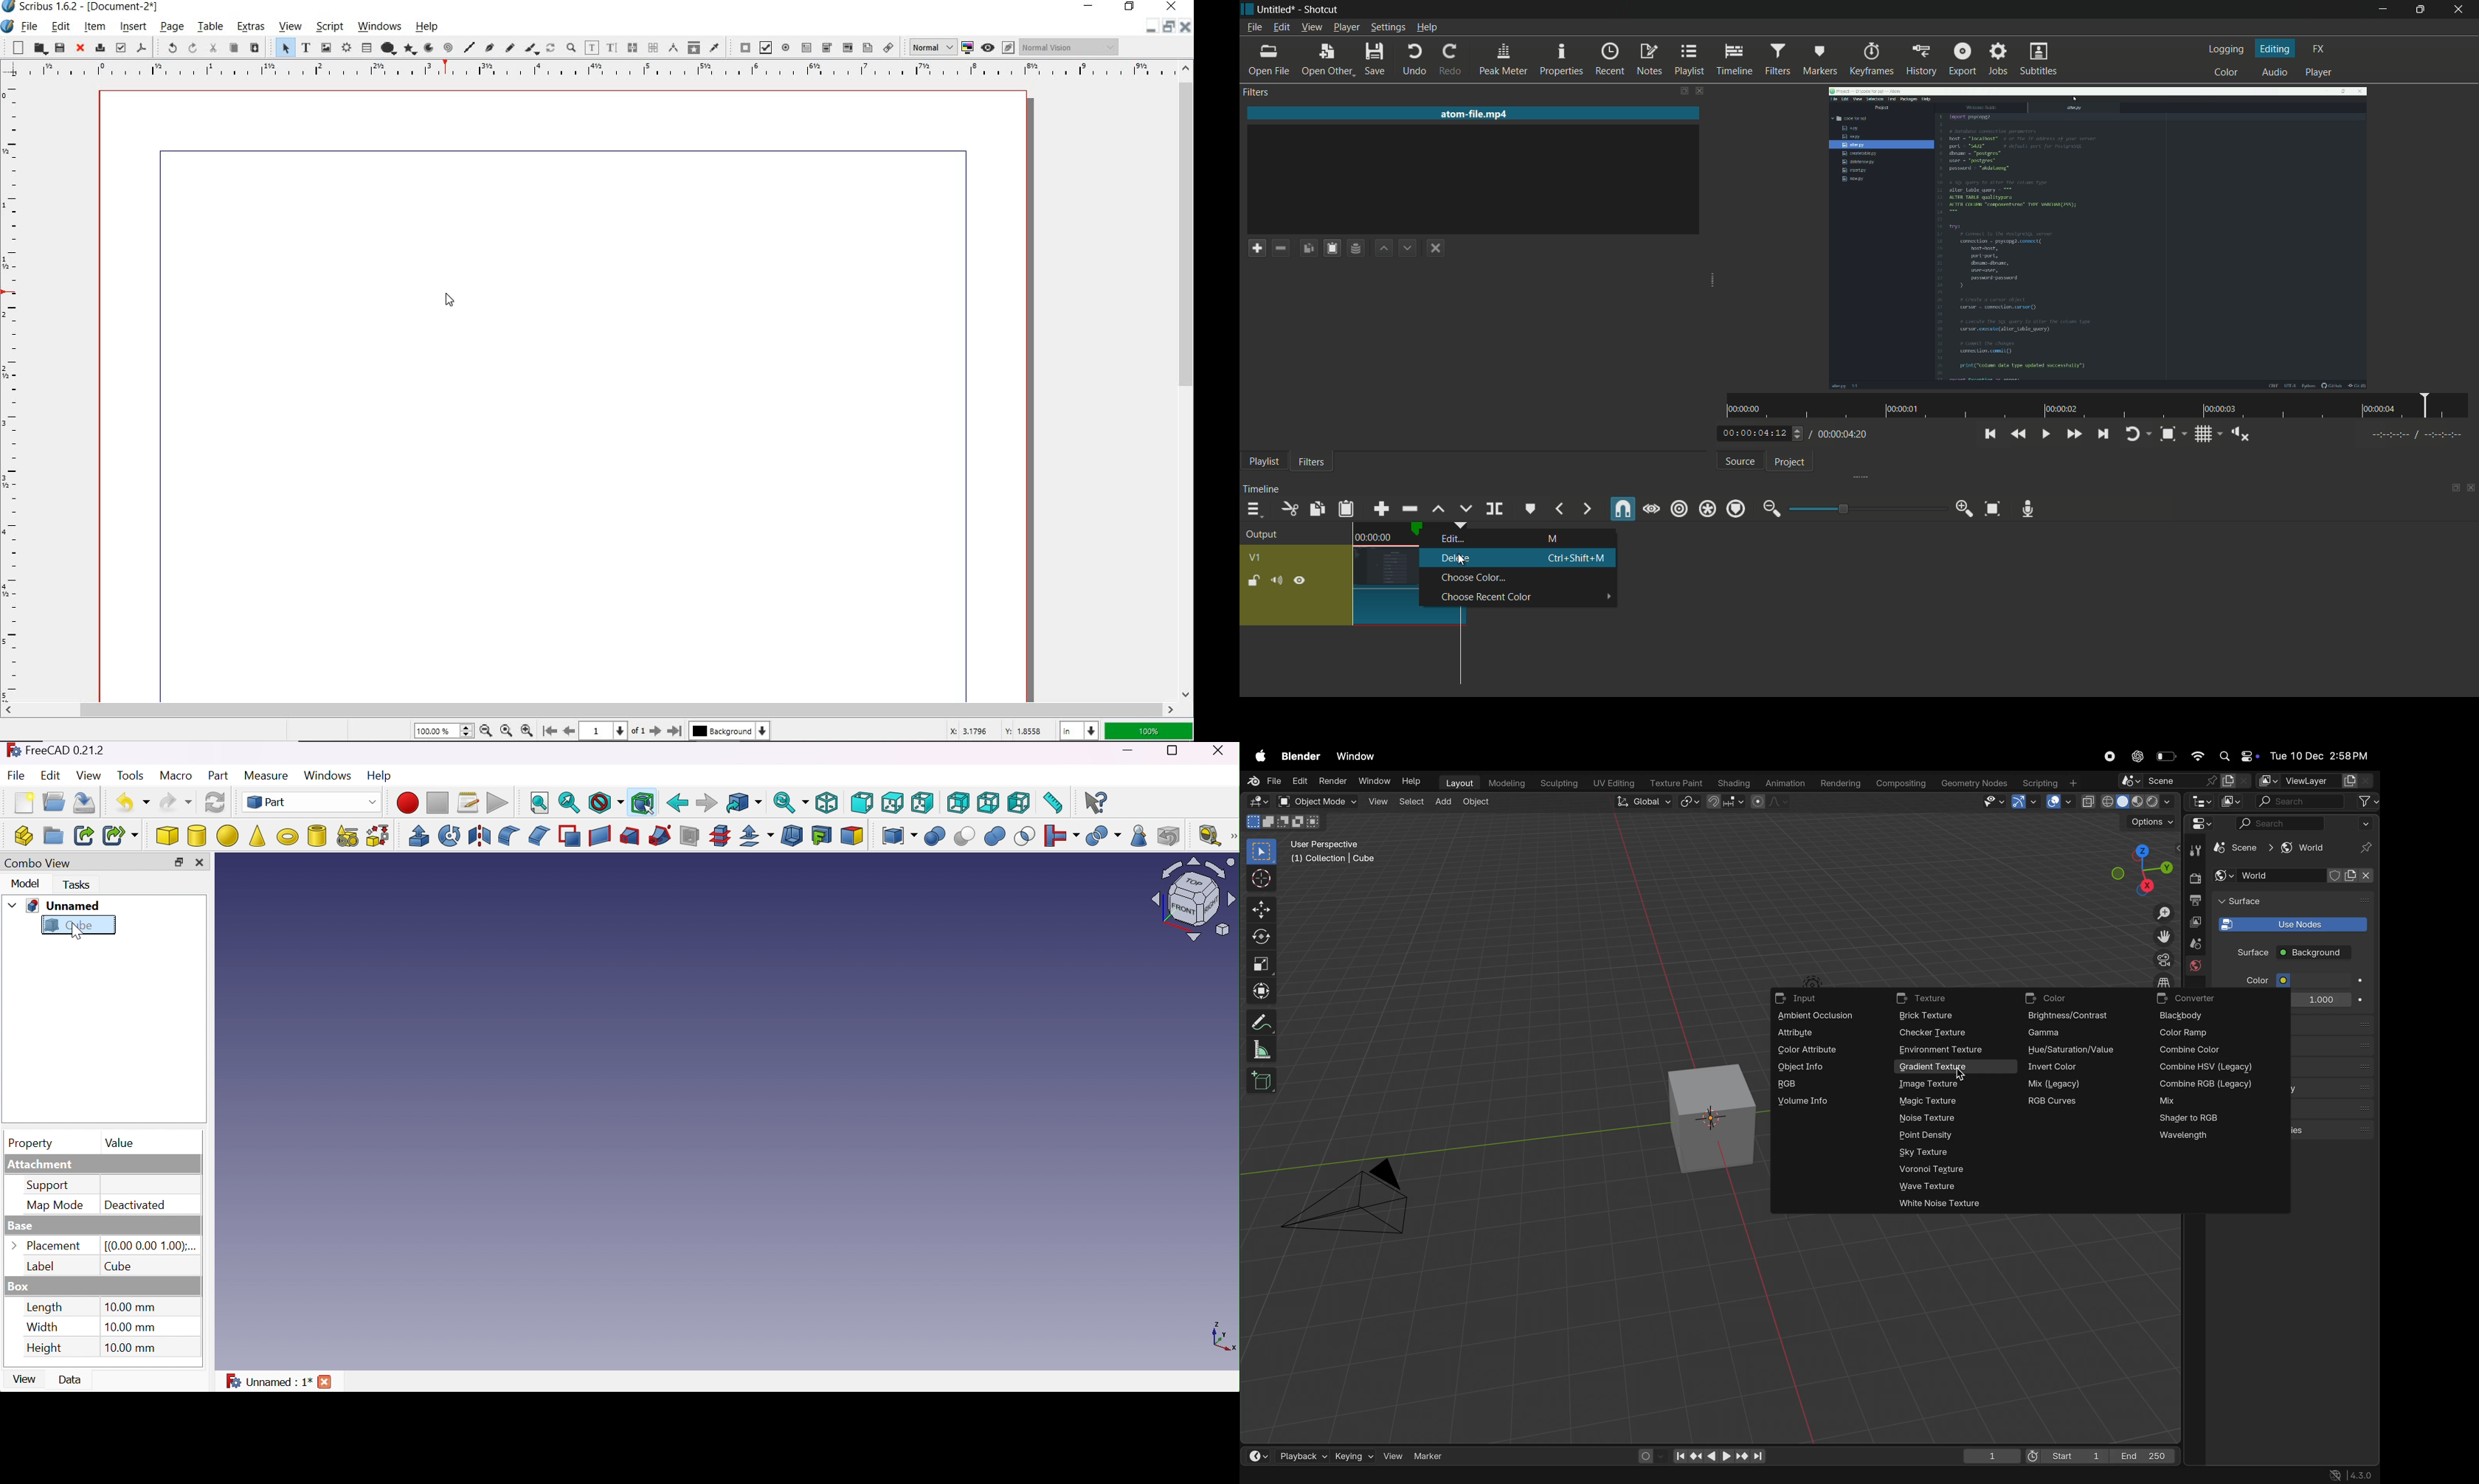 Image resolution: width=2492 pixels, height=1484 pixels. What do you see at coordinates (1166, 836) in the screenshot?
I see `Defeaturing` at bounding box center [1166, 836].